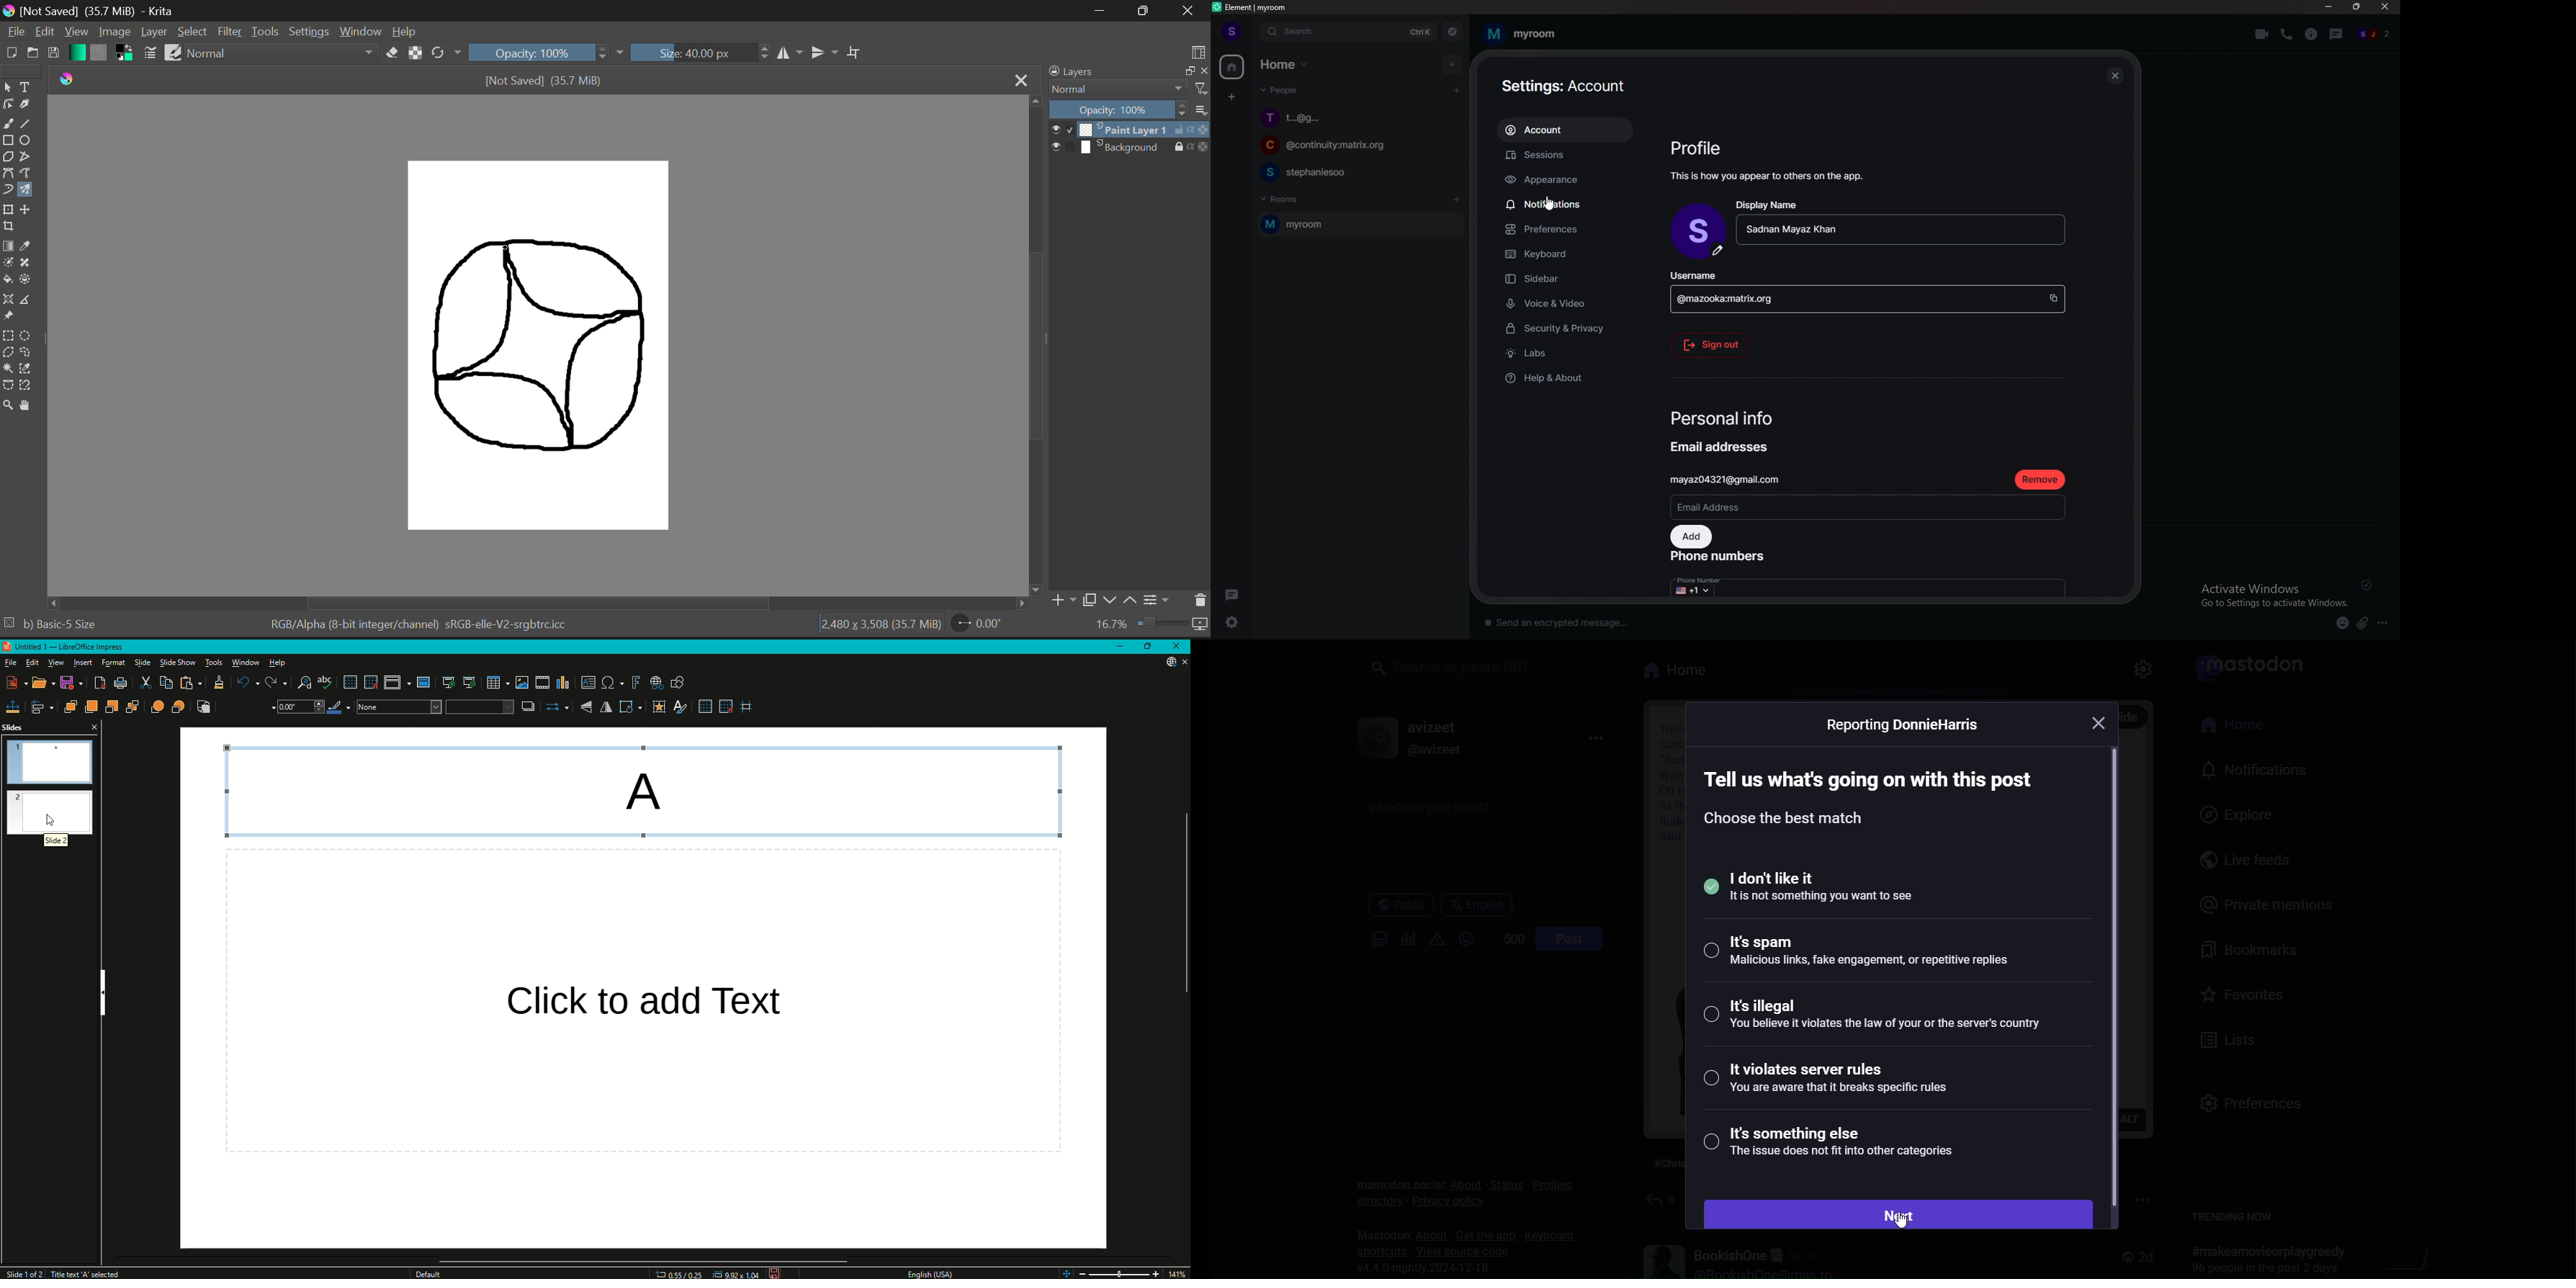  Describe the element at coordinates (337, 709) in the screenshot. I see `Line Color` at that location.